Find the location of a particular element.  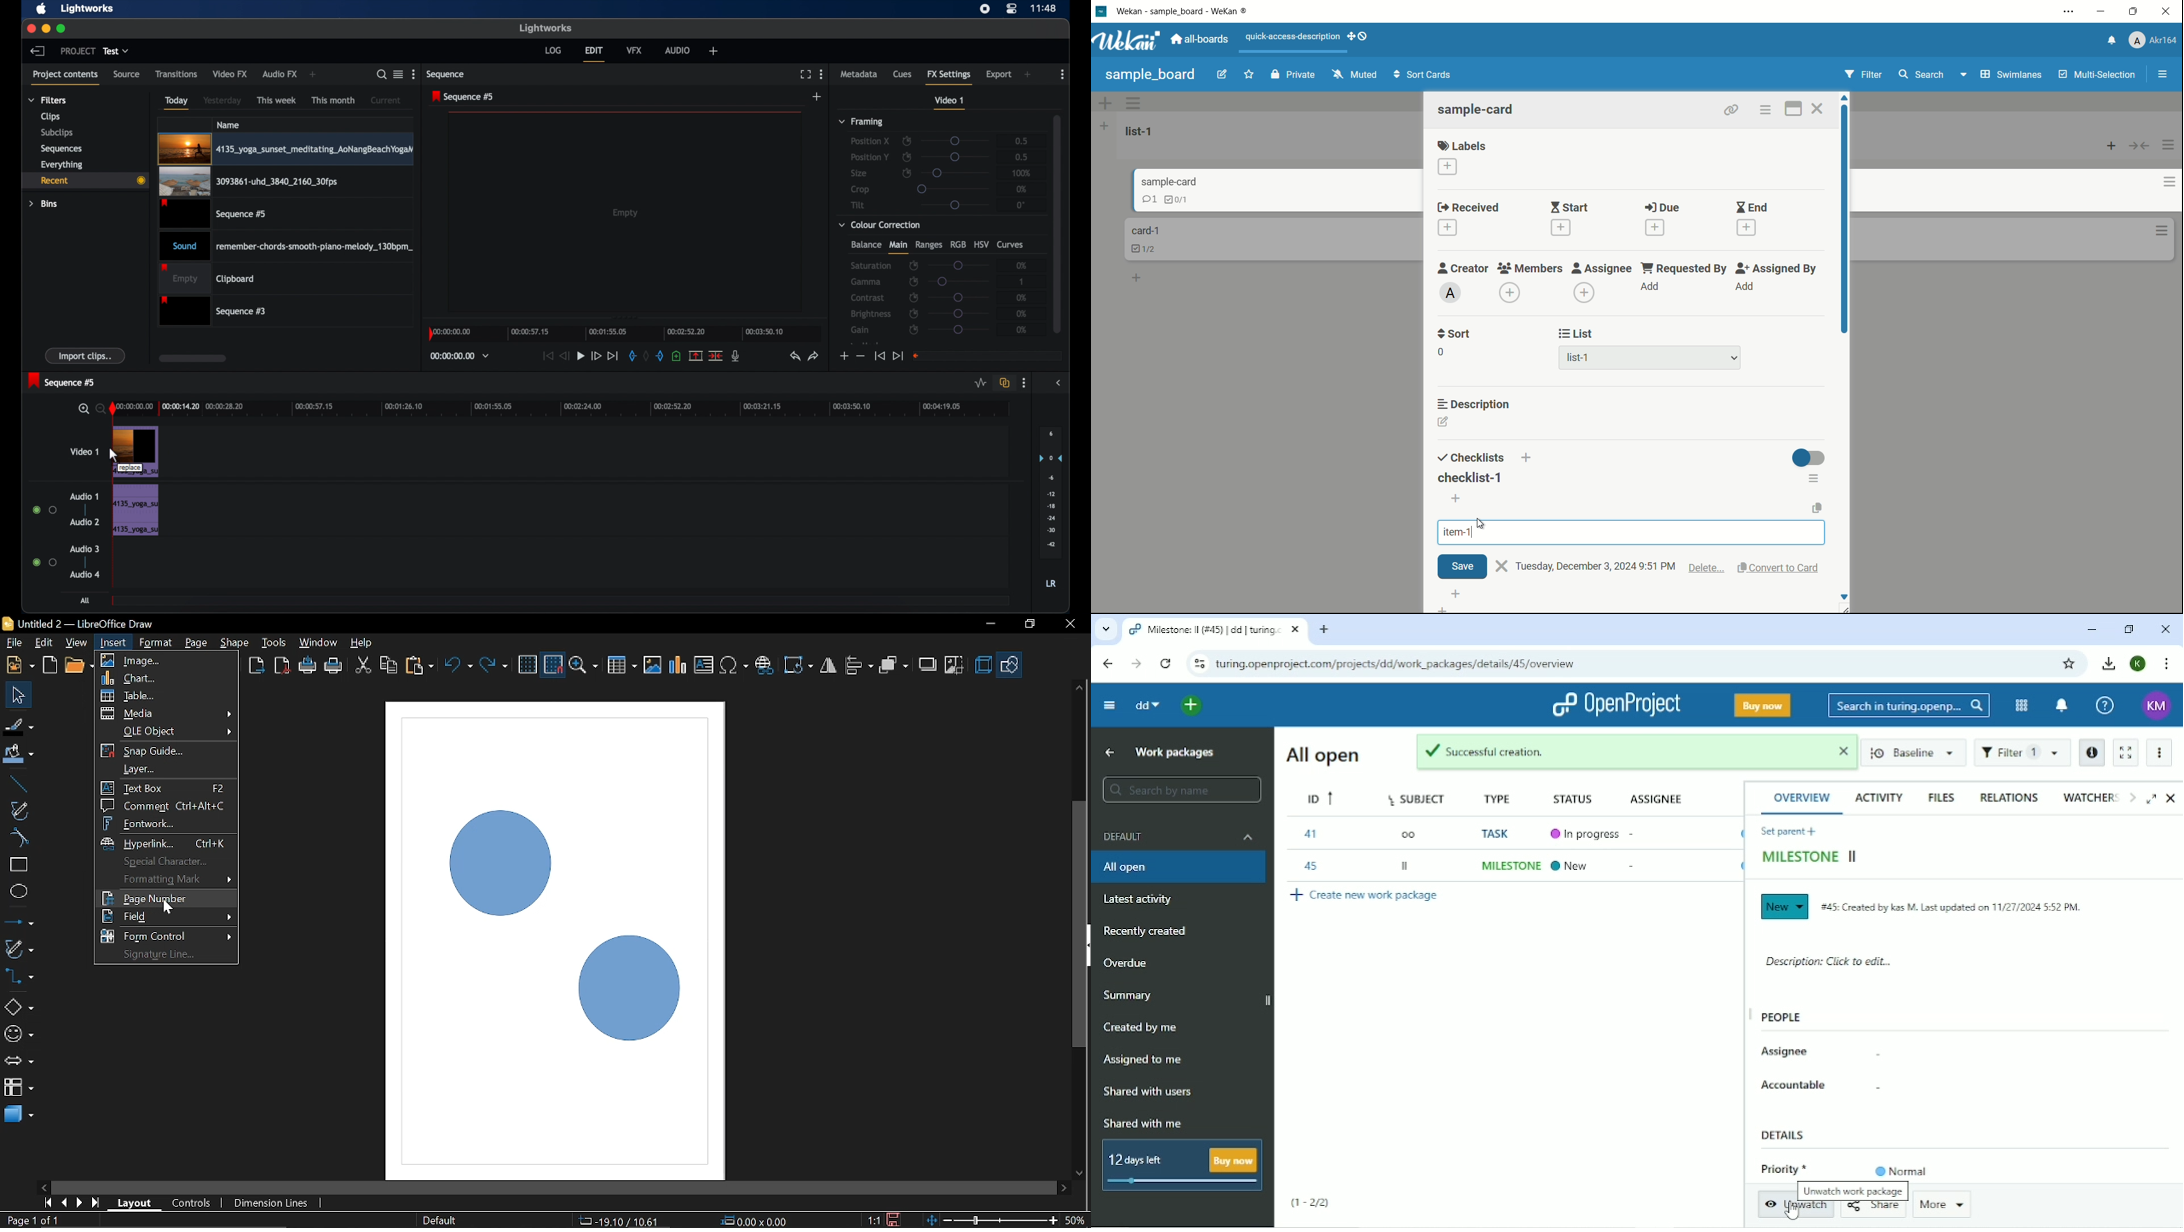

Save is located at coordinates (896, 1219).